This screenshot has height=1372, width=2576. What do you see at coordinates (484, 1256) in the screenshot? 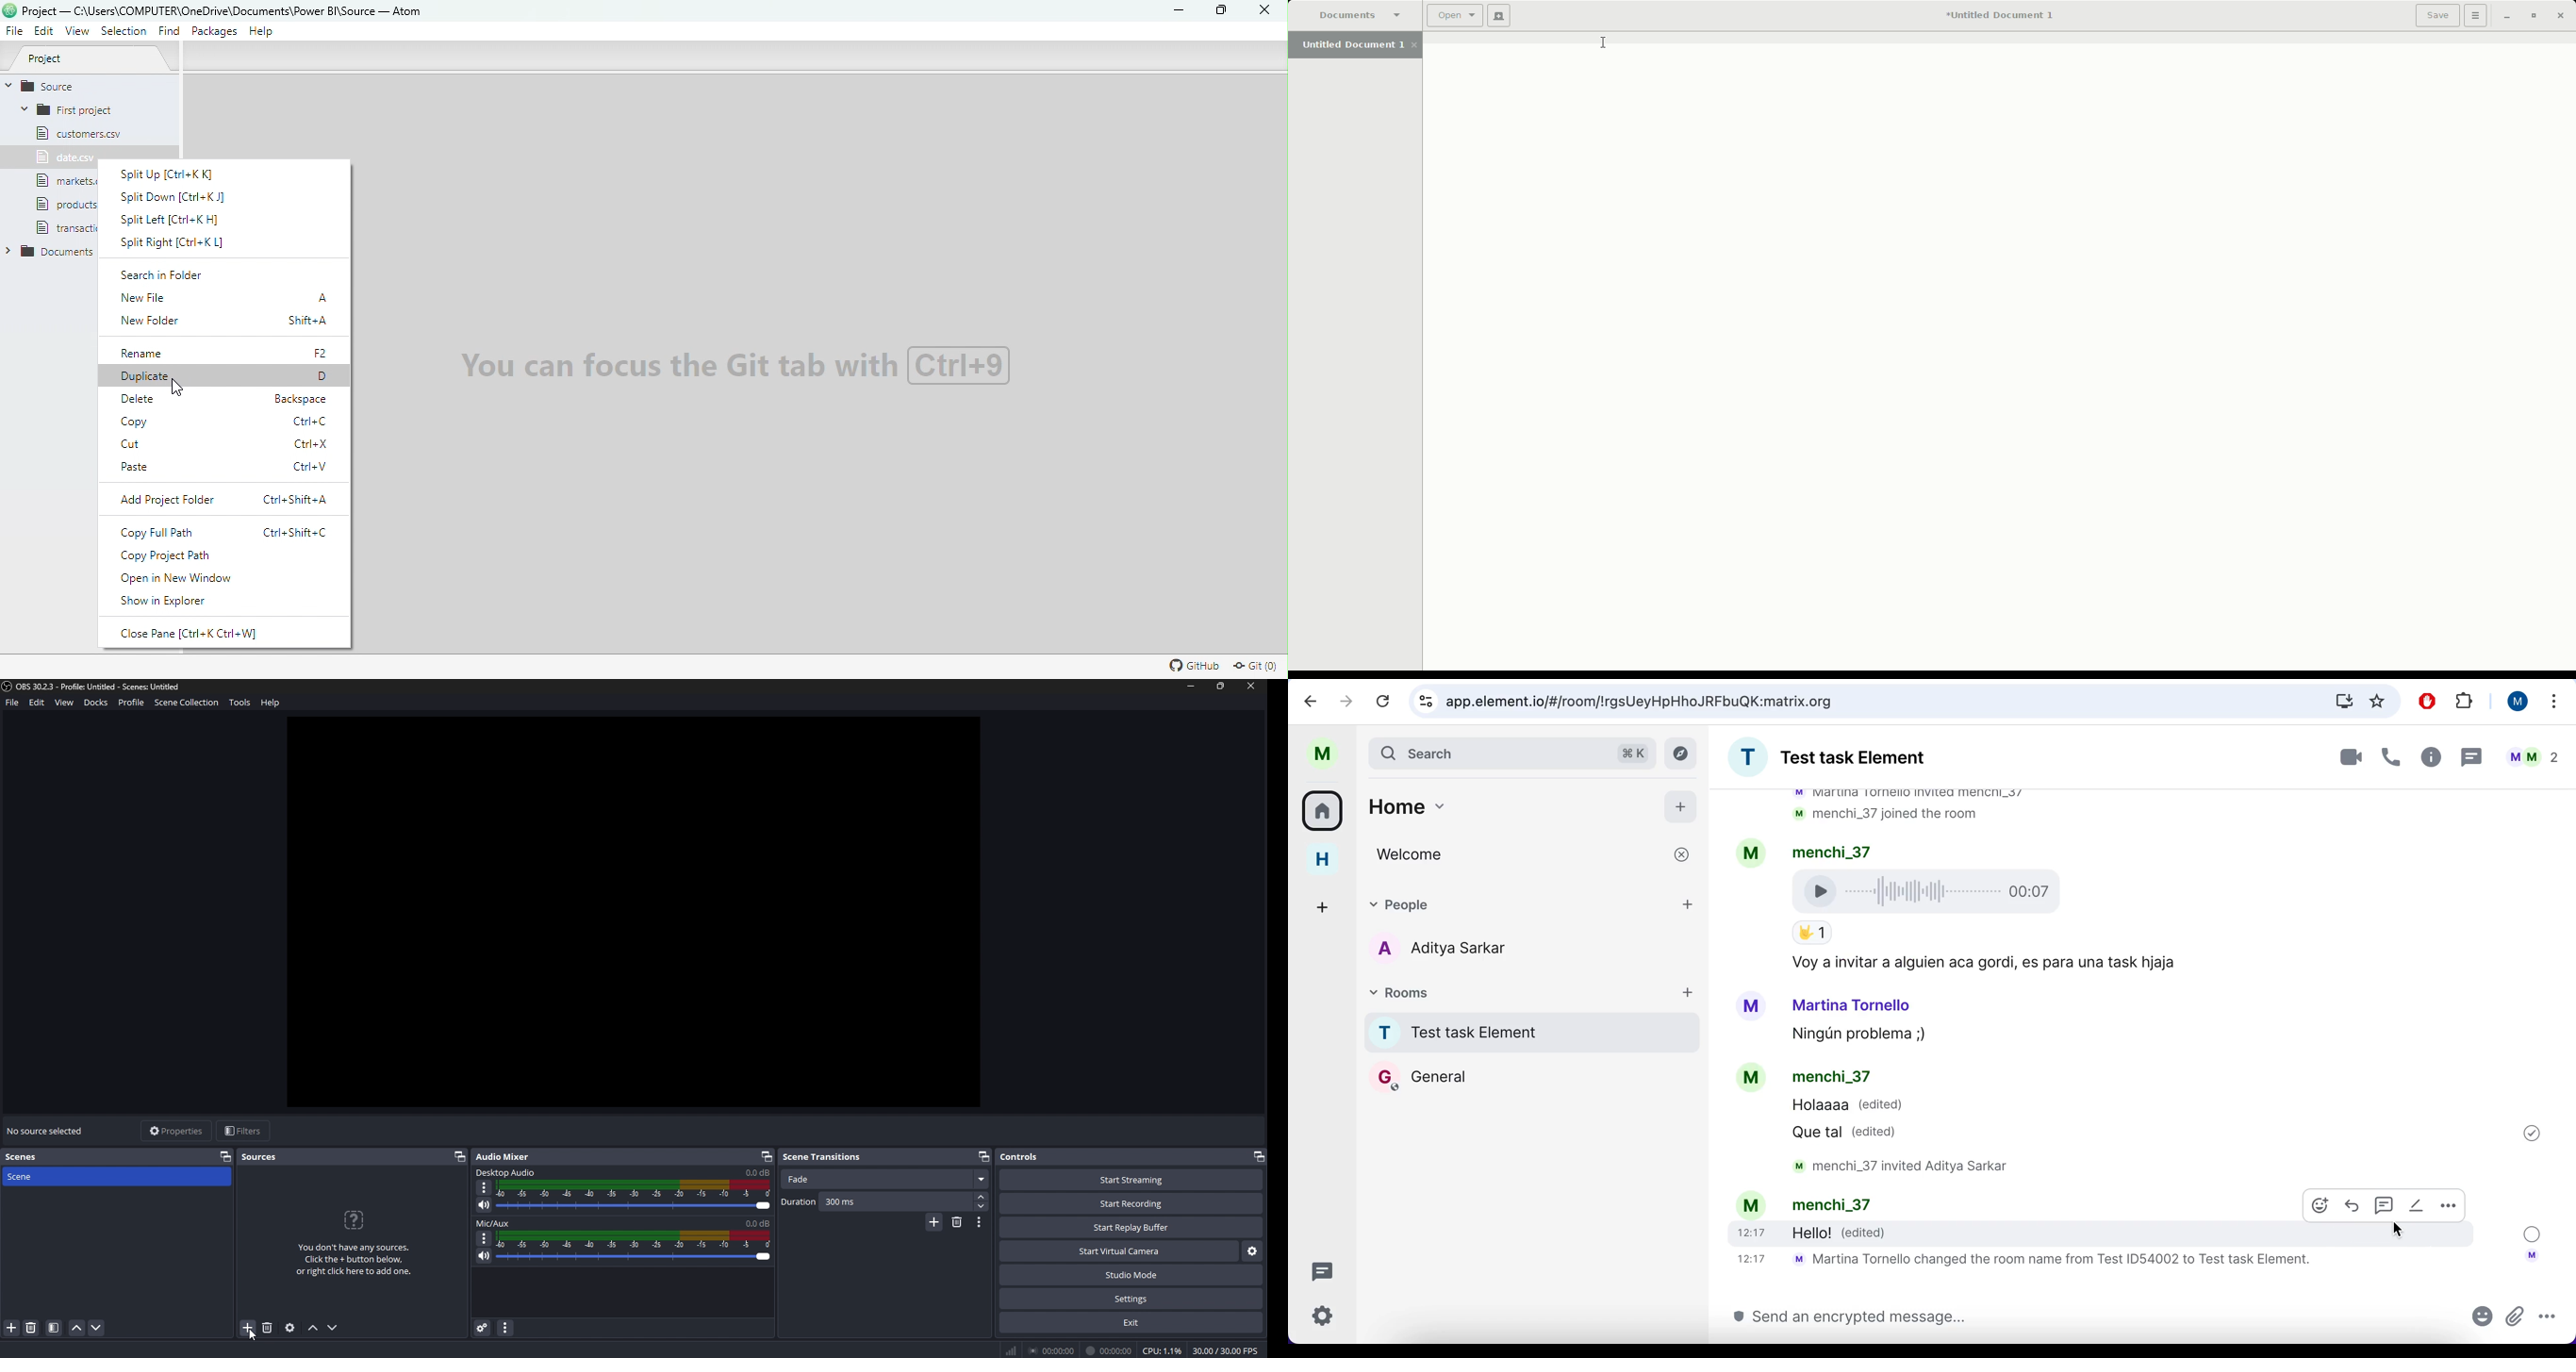
I see `mute` at bounding box center [484, 1256].